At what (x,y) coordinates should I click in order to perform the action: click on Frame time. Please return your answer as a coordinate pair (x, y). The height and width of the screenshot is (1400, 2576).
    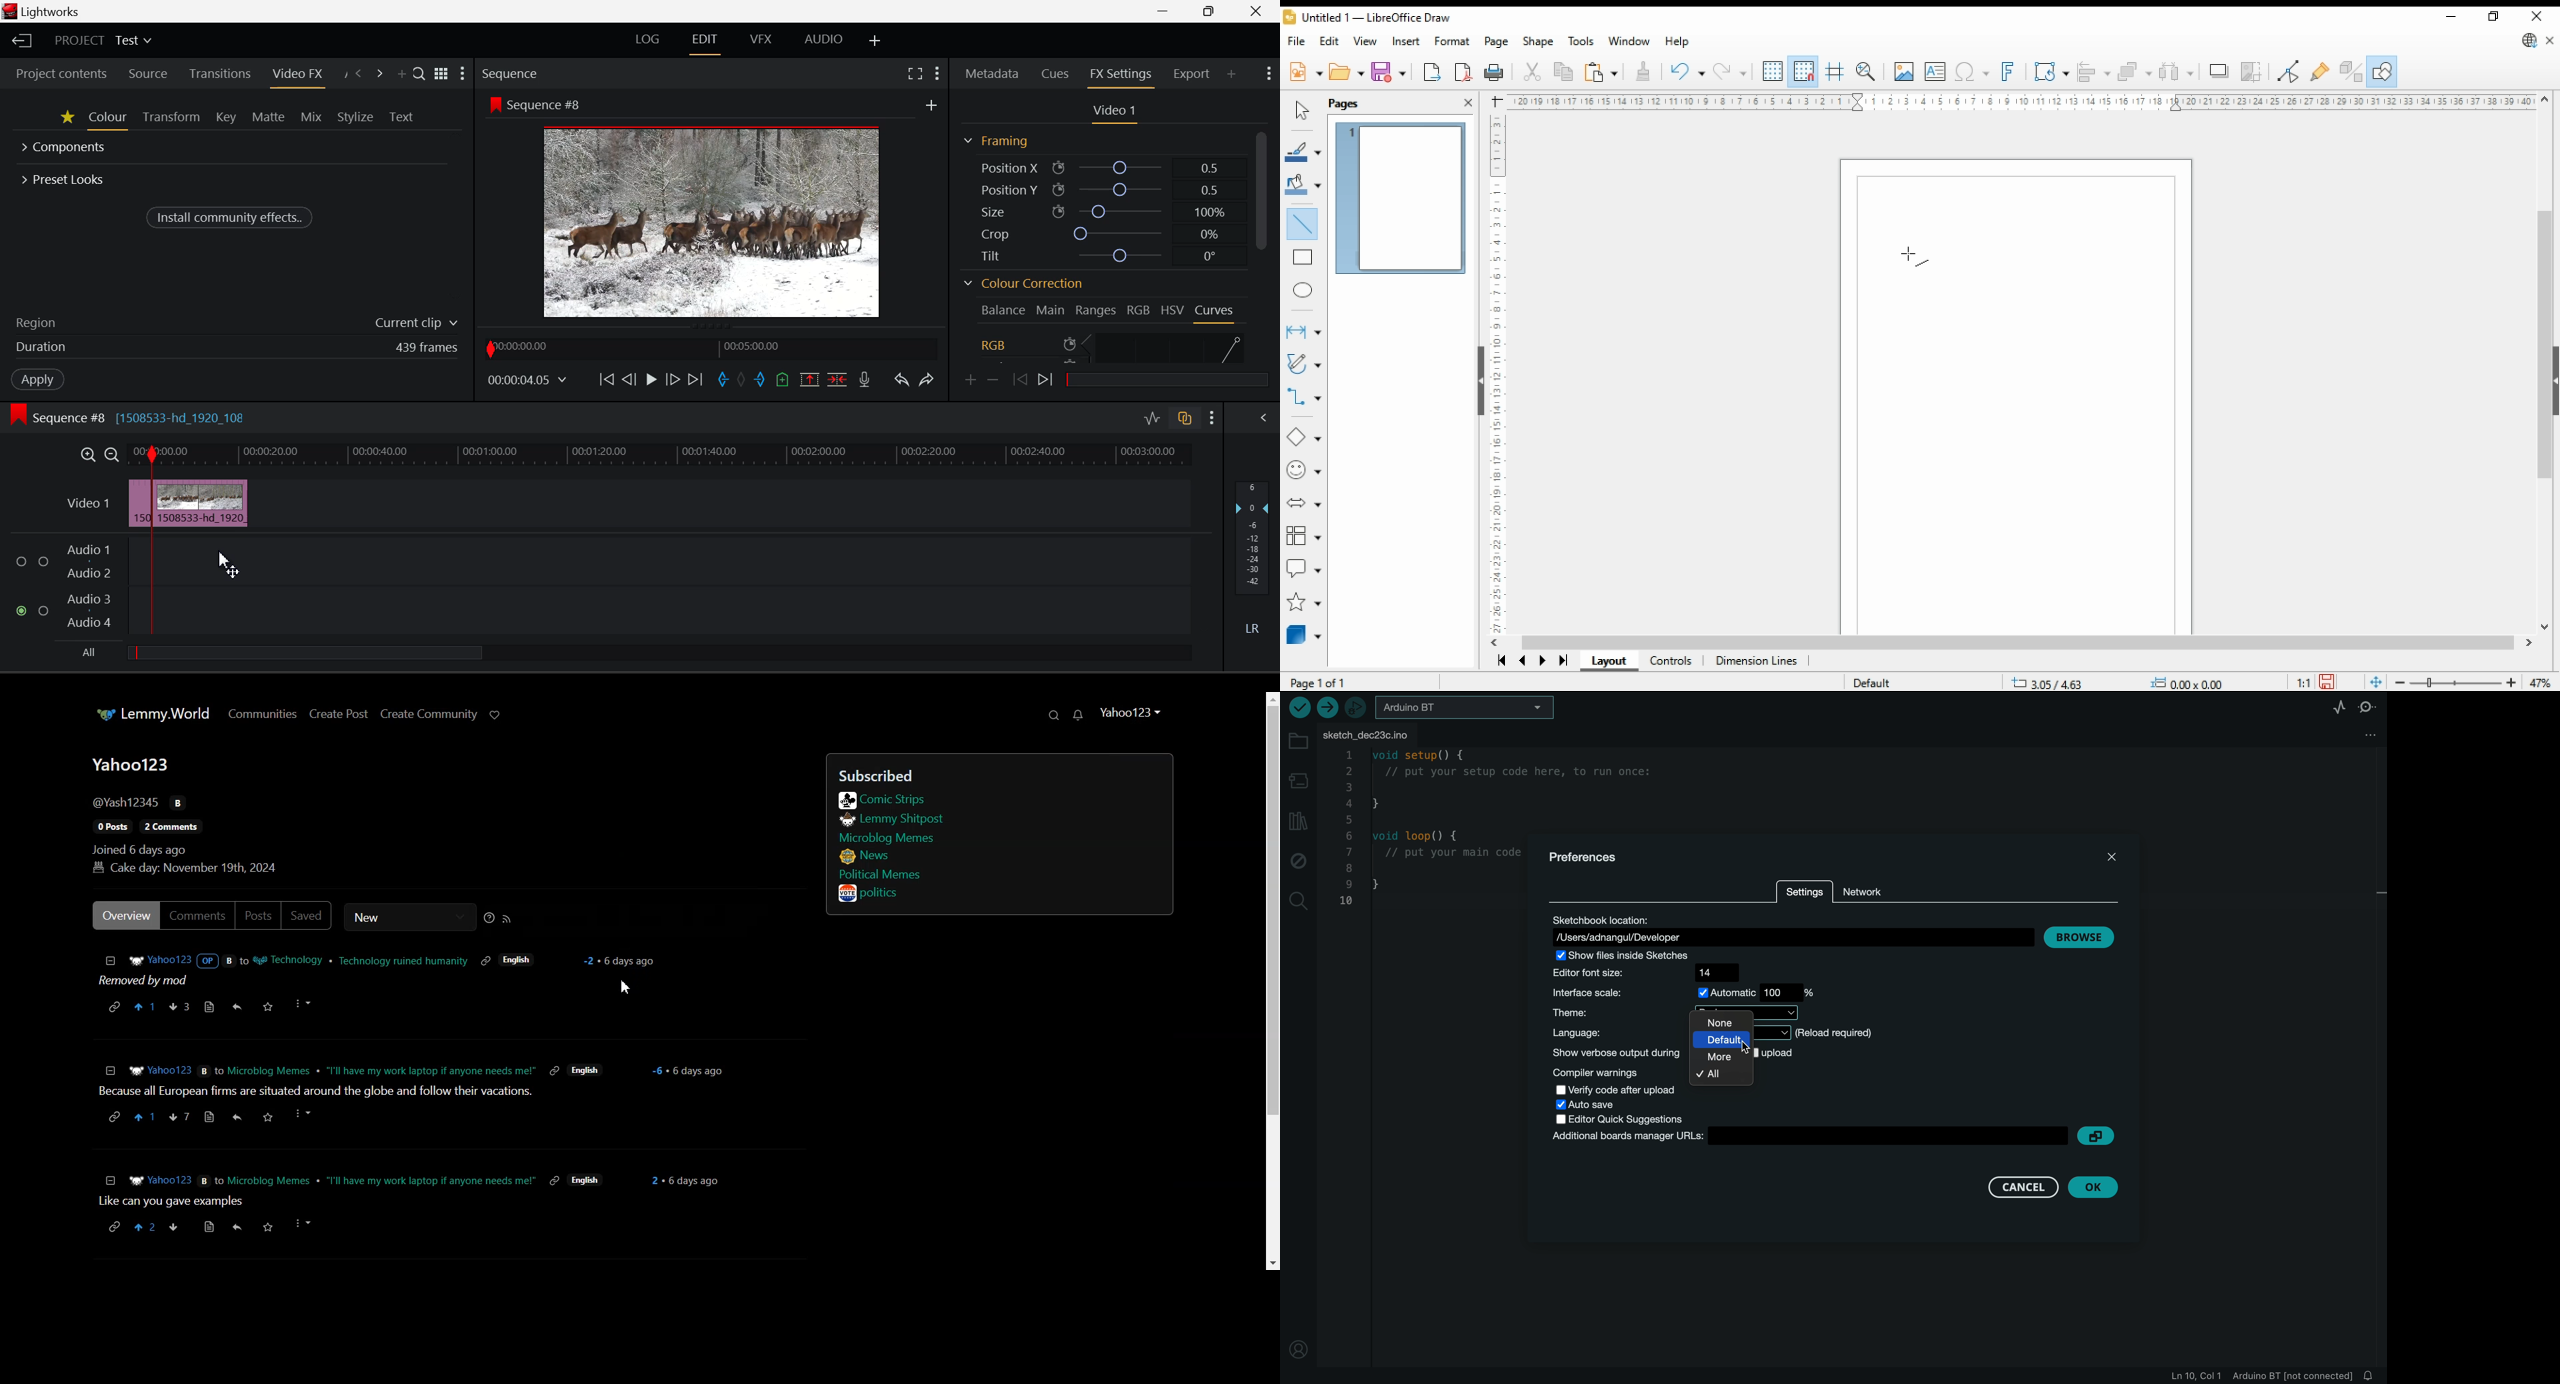
    Looking at the image, I should click on (529, 382).